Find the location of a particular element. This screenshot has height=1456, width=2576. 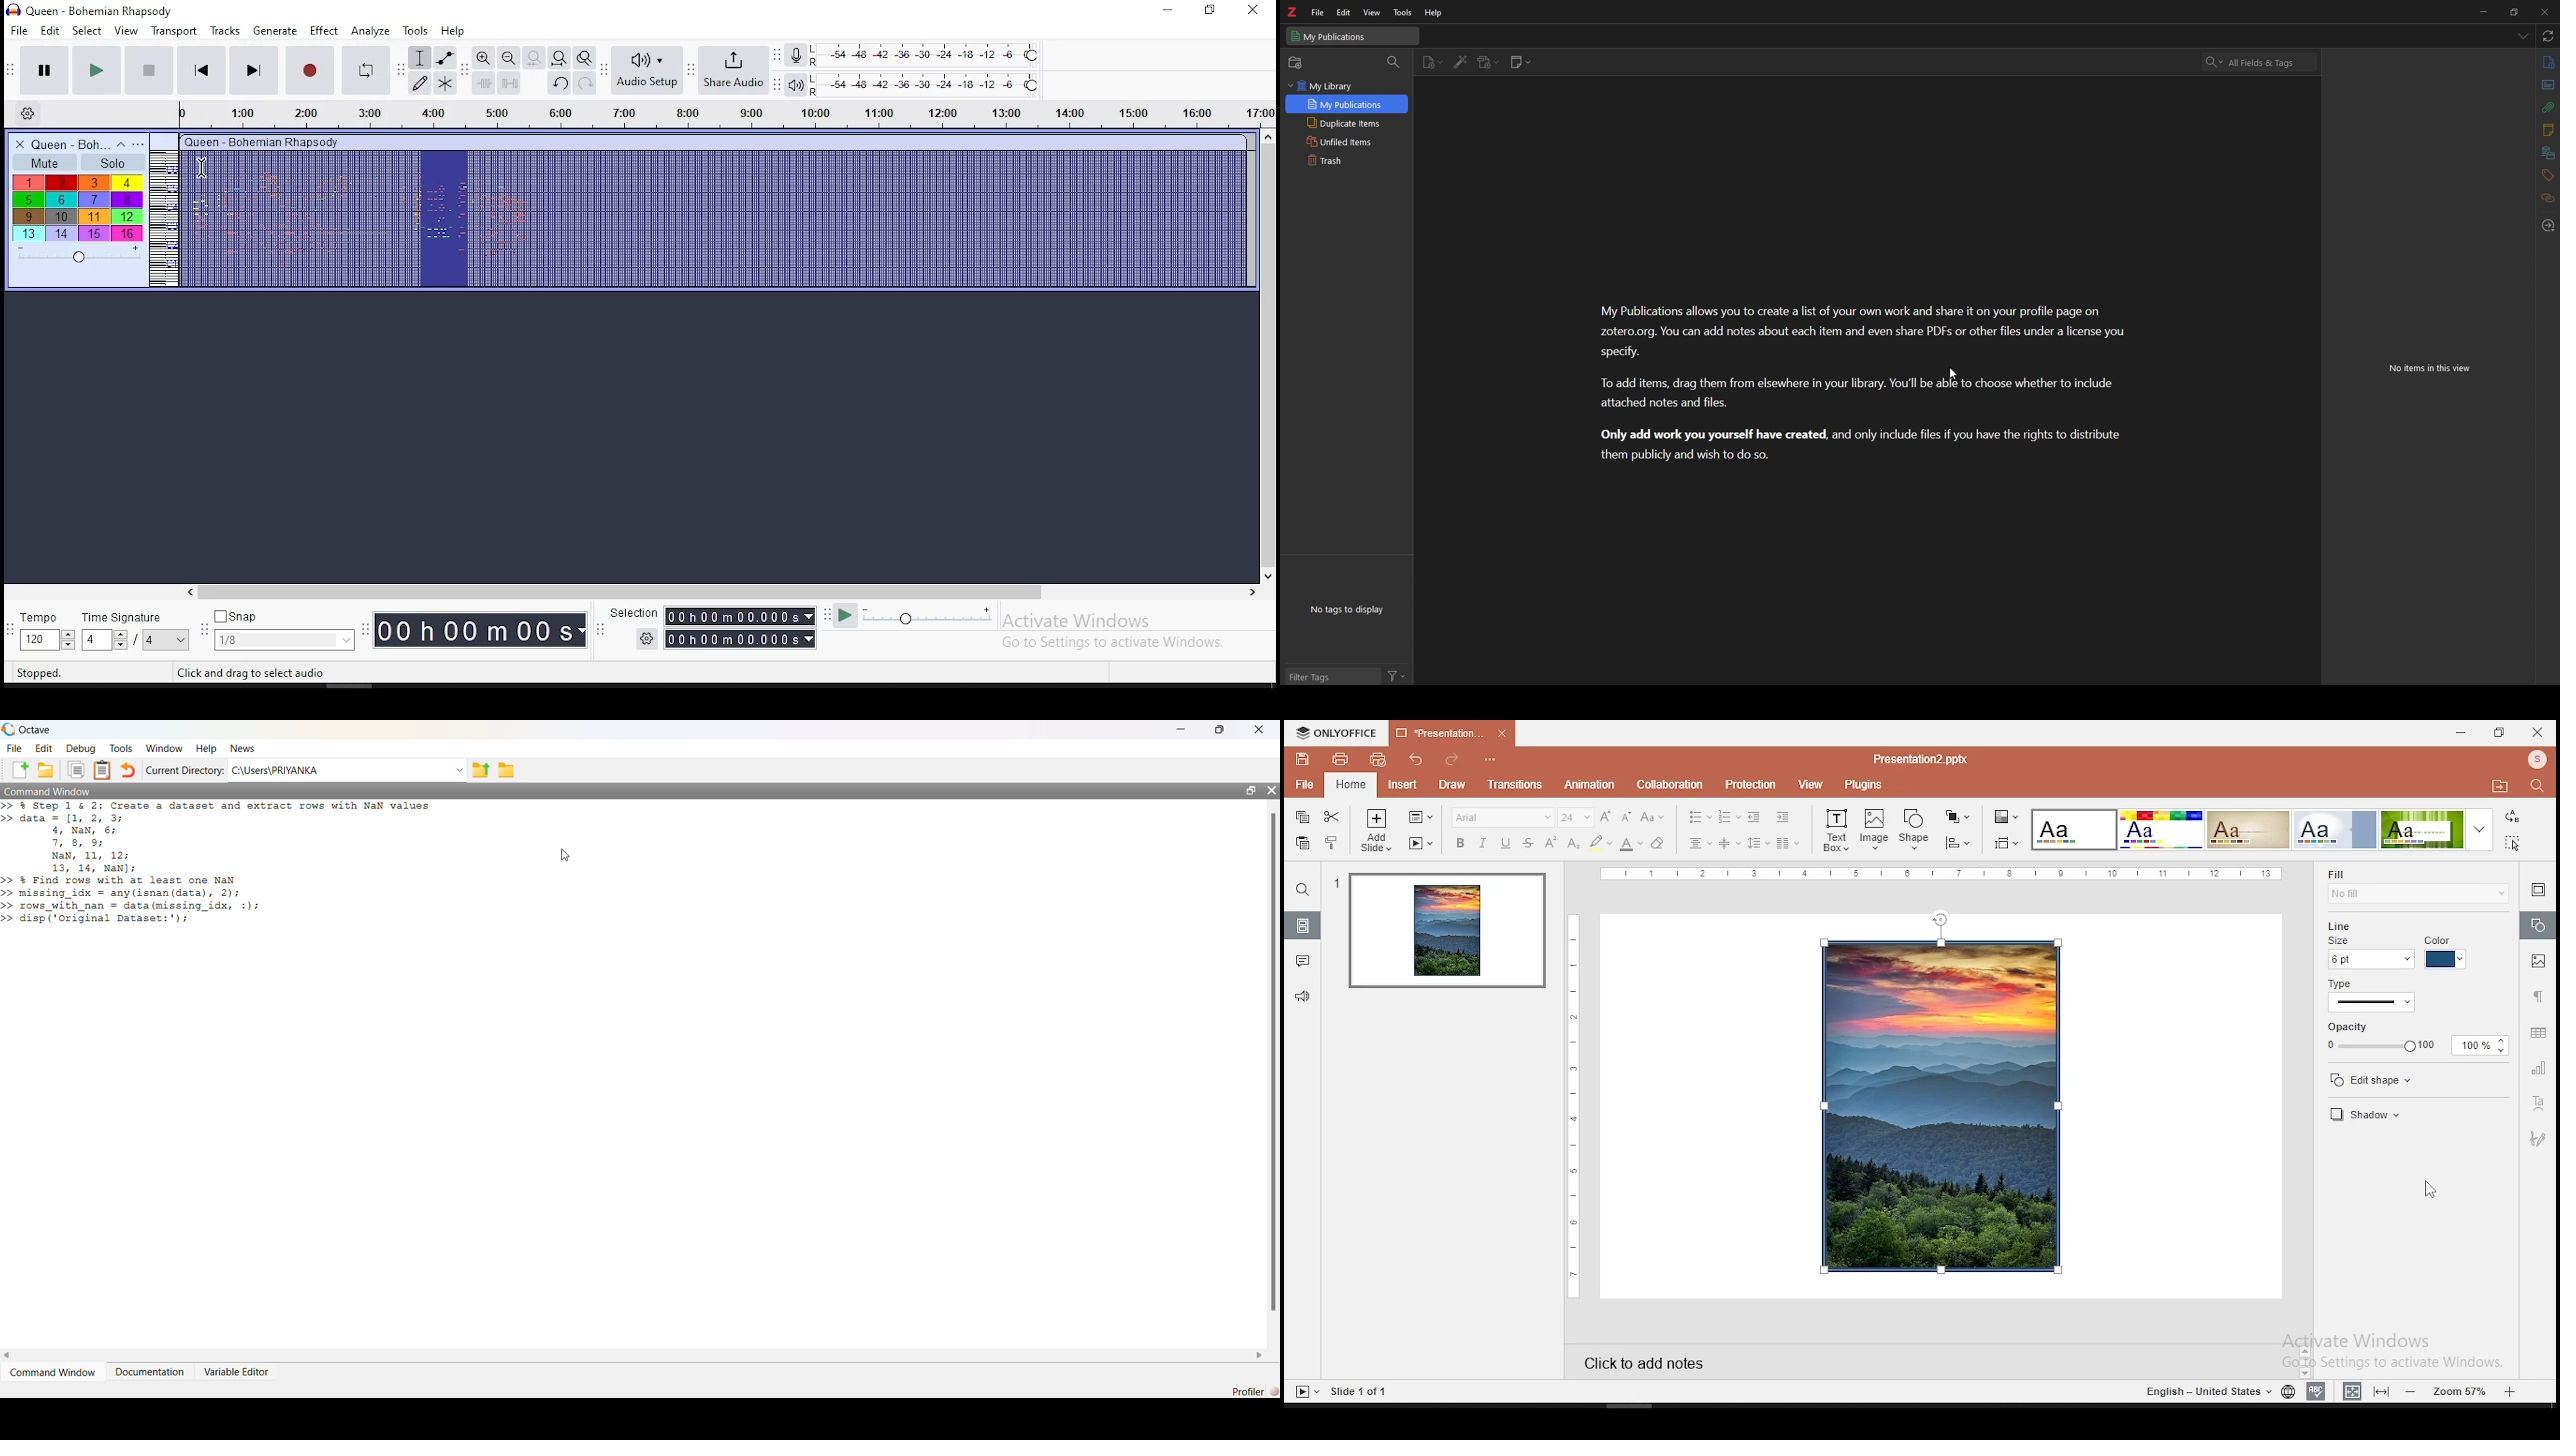

theme  is located at coordinates (2248, 830).